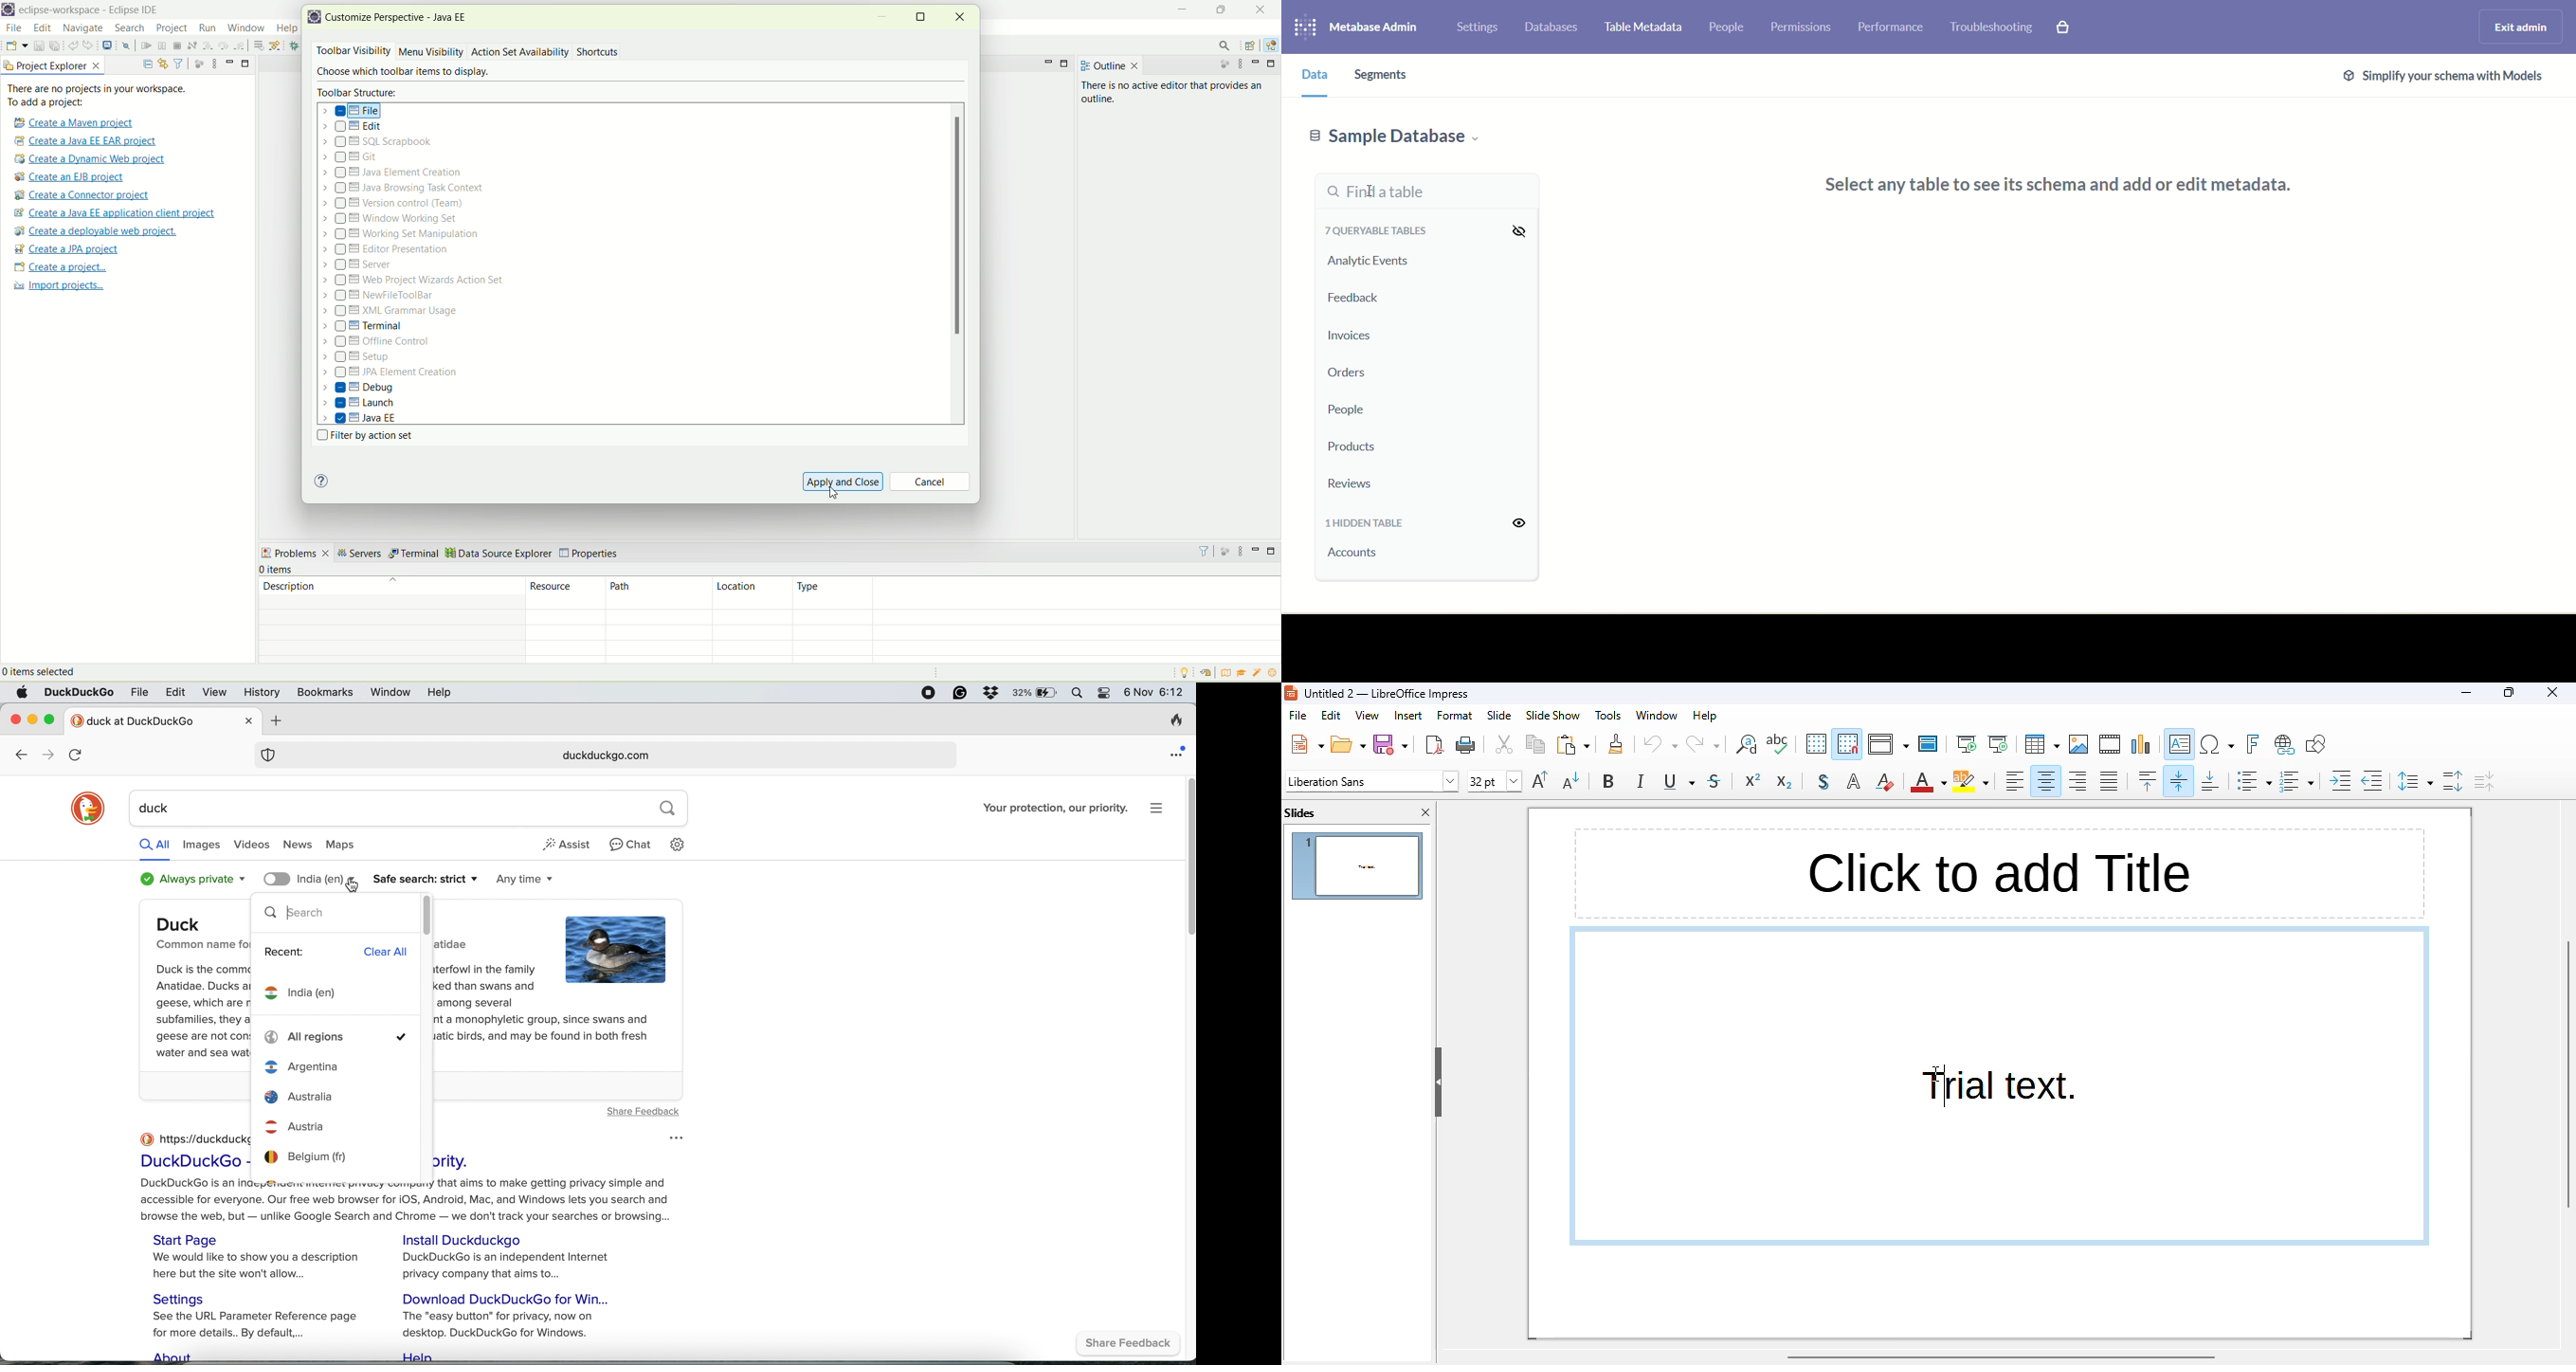 The height and width of the screenshot is (1372, 2576). I want to click on strikethrough, so click(1714, 780).